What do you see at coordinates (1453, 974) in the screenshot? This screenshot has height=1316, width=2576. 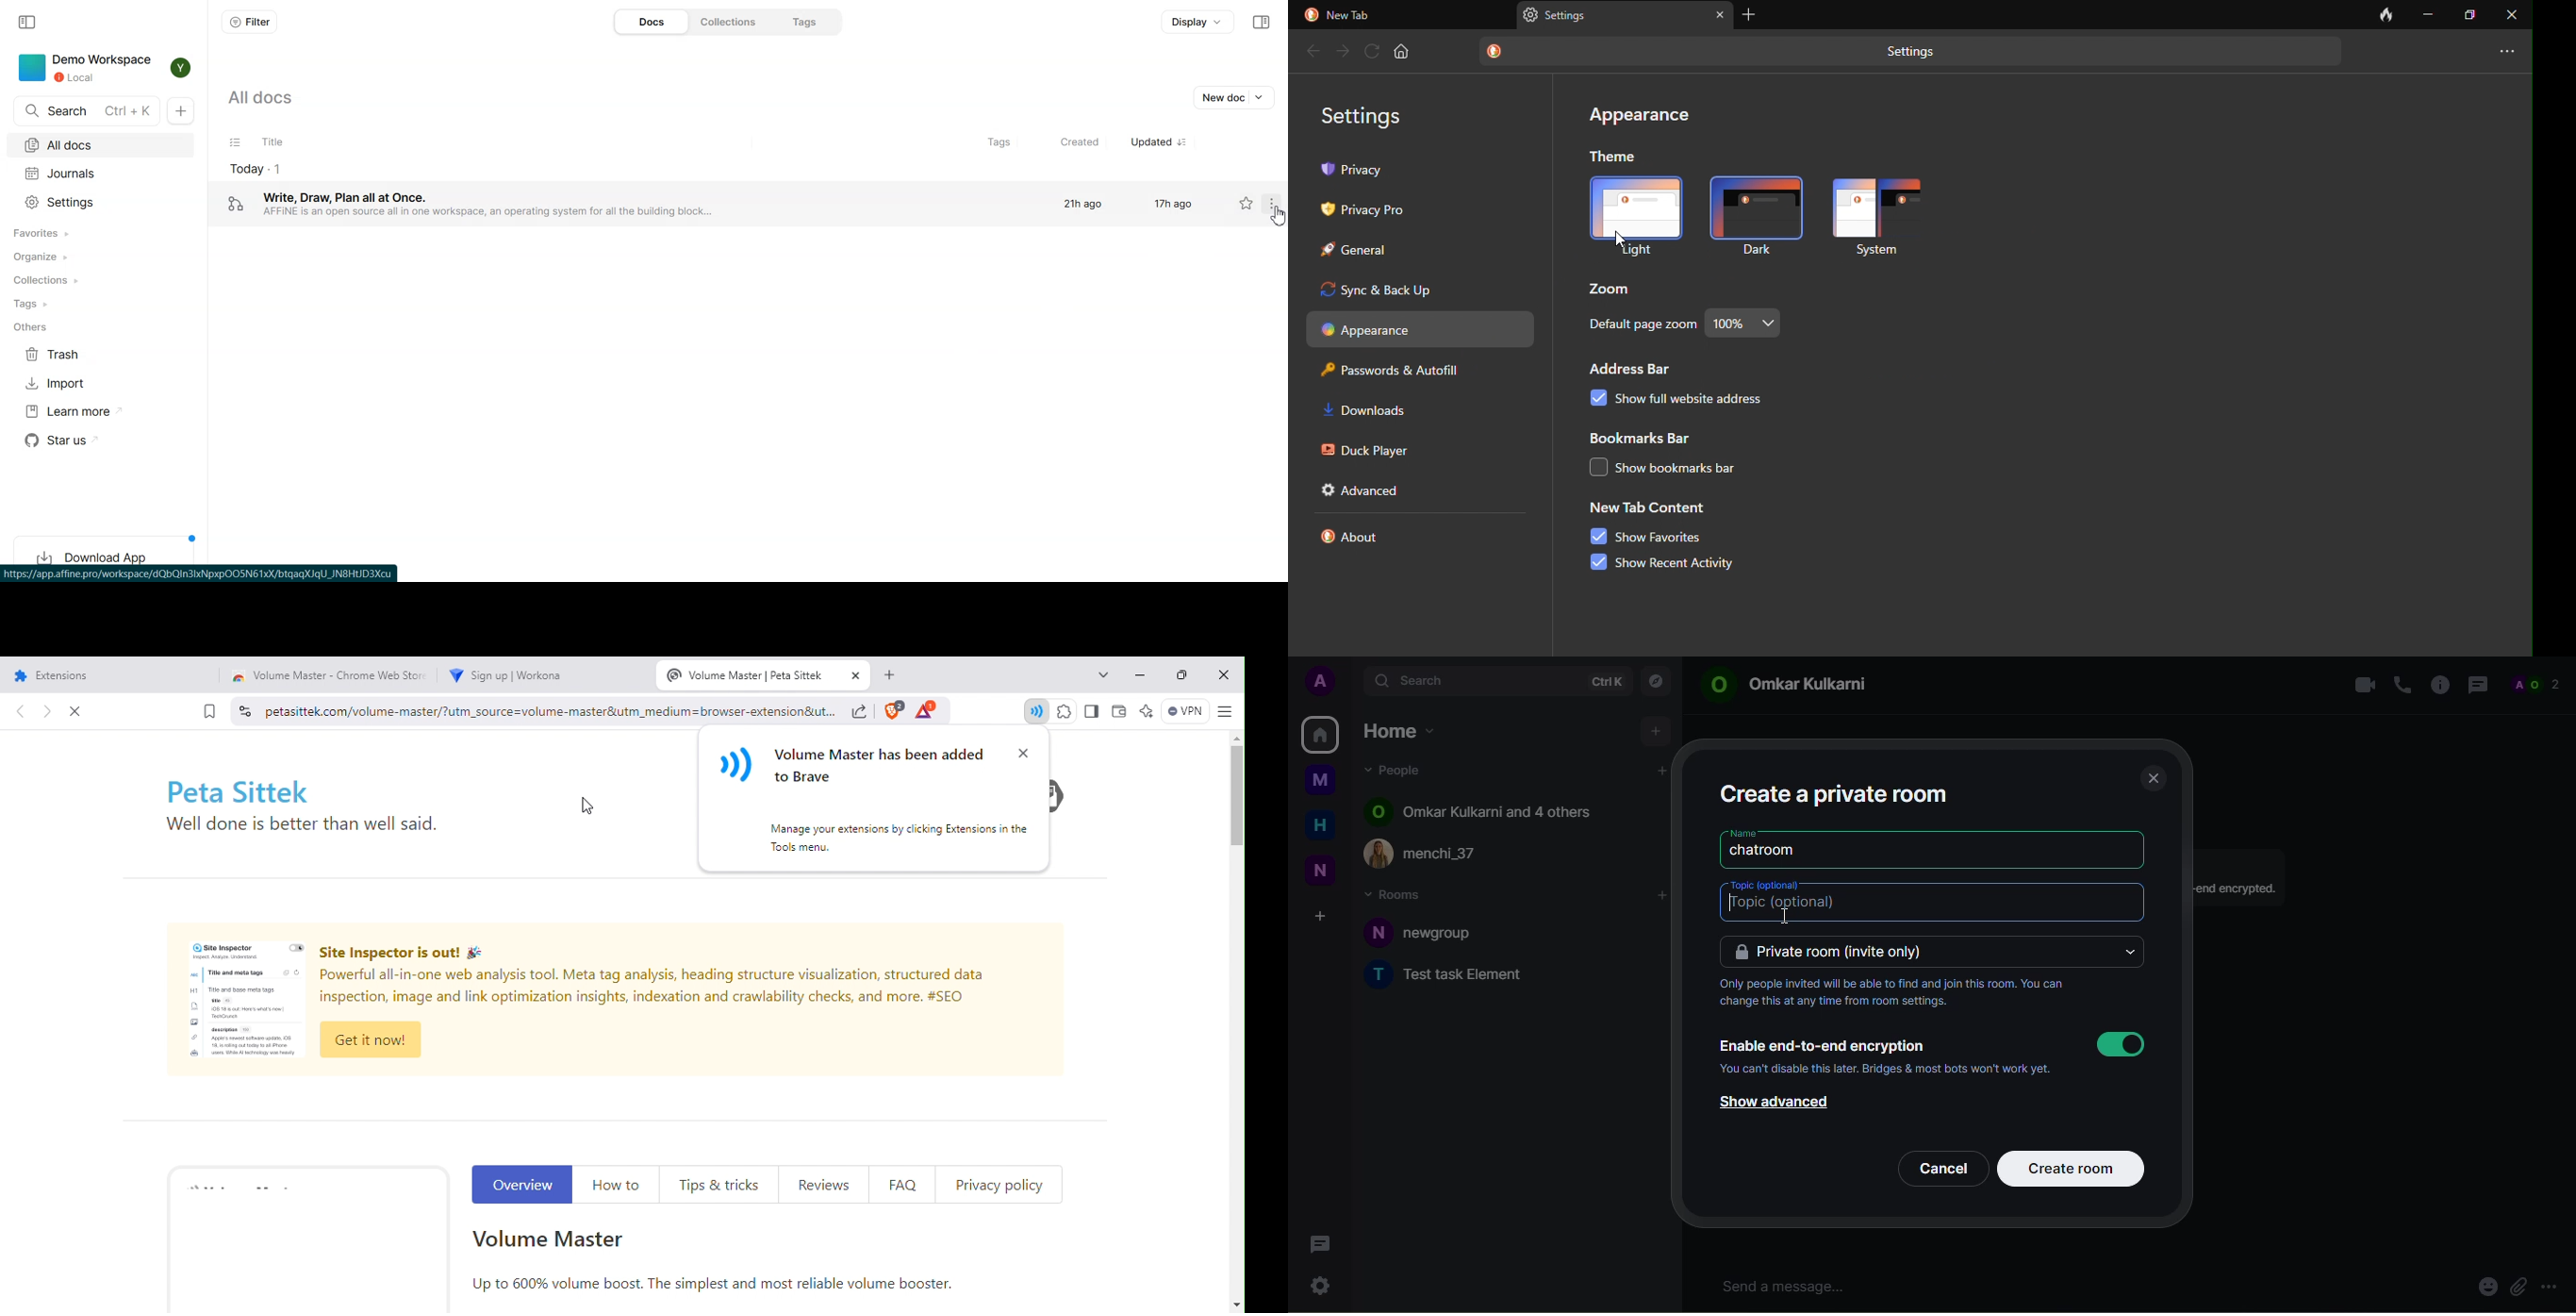 I see `T Test task Element` at bounding box center [1453, 974].